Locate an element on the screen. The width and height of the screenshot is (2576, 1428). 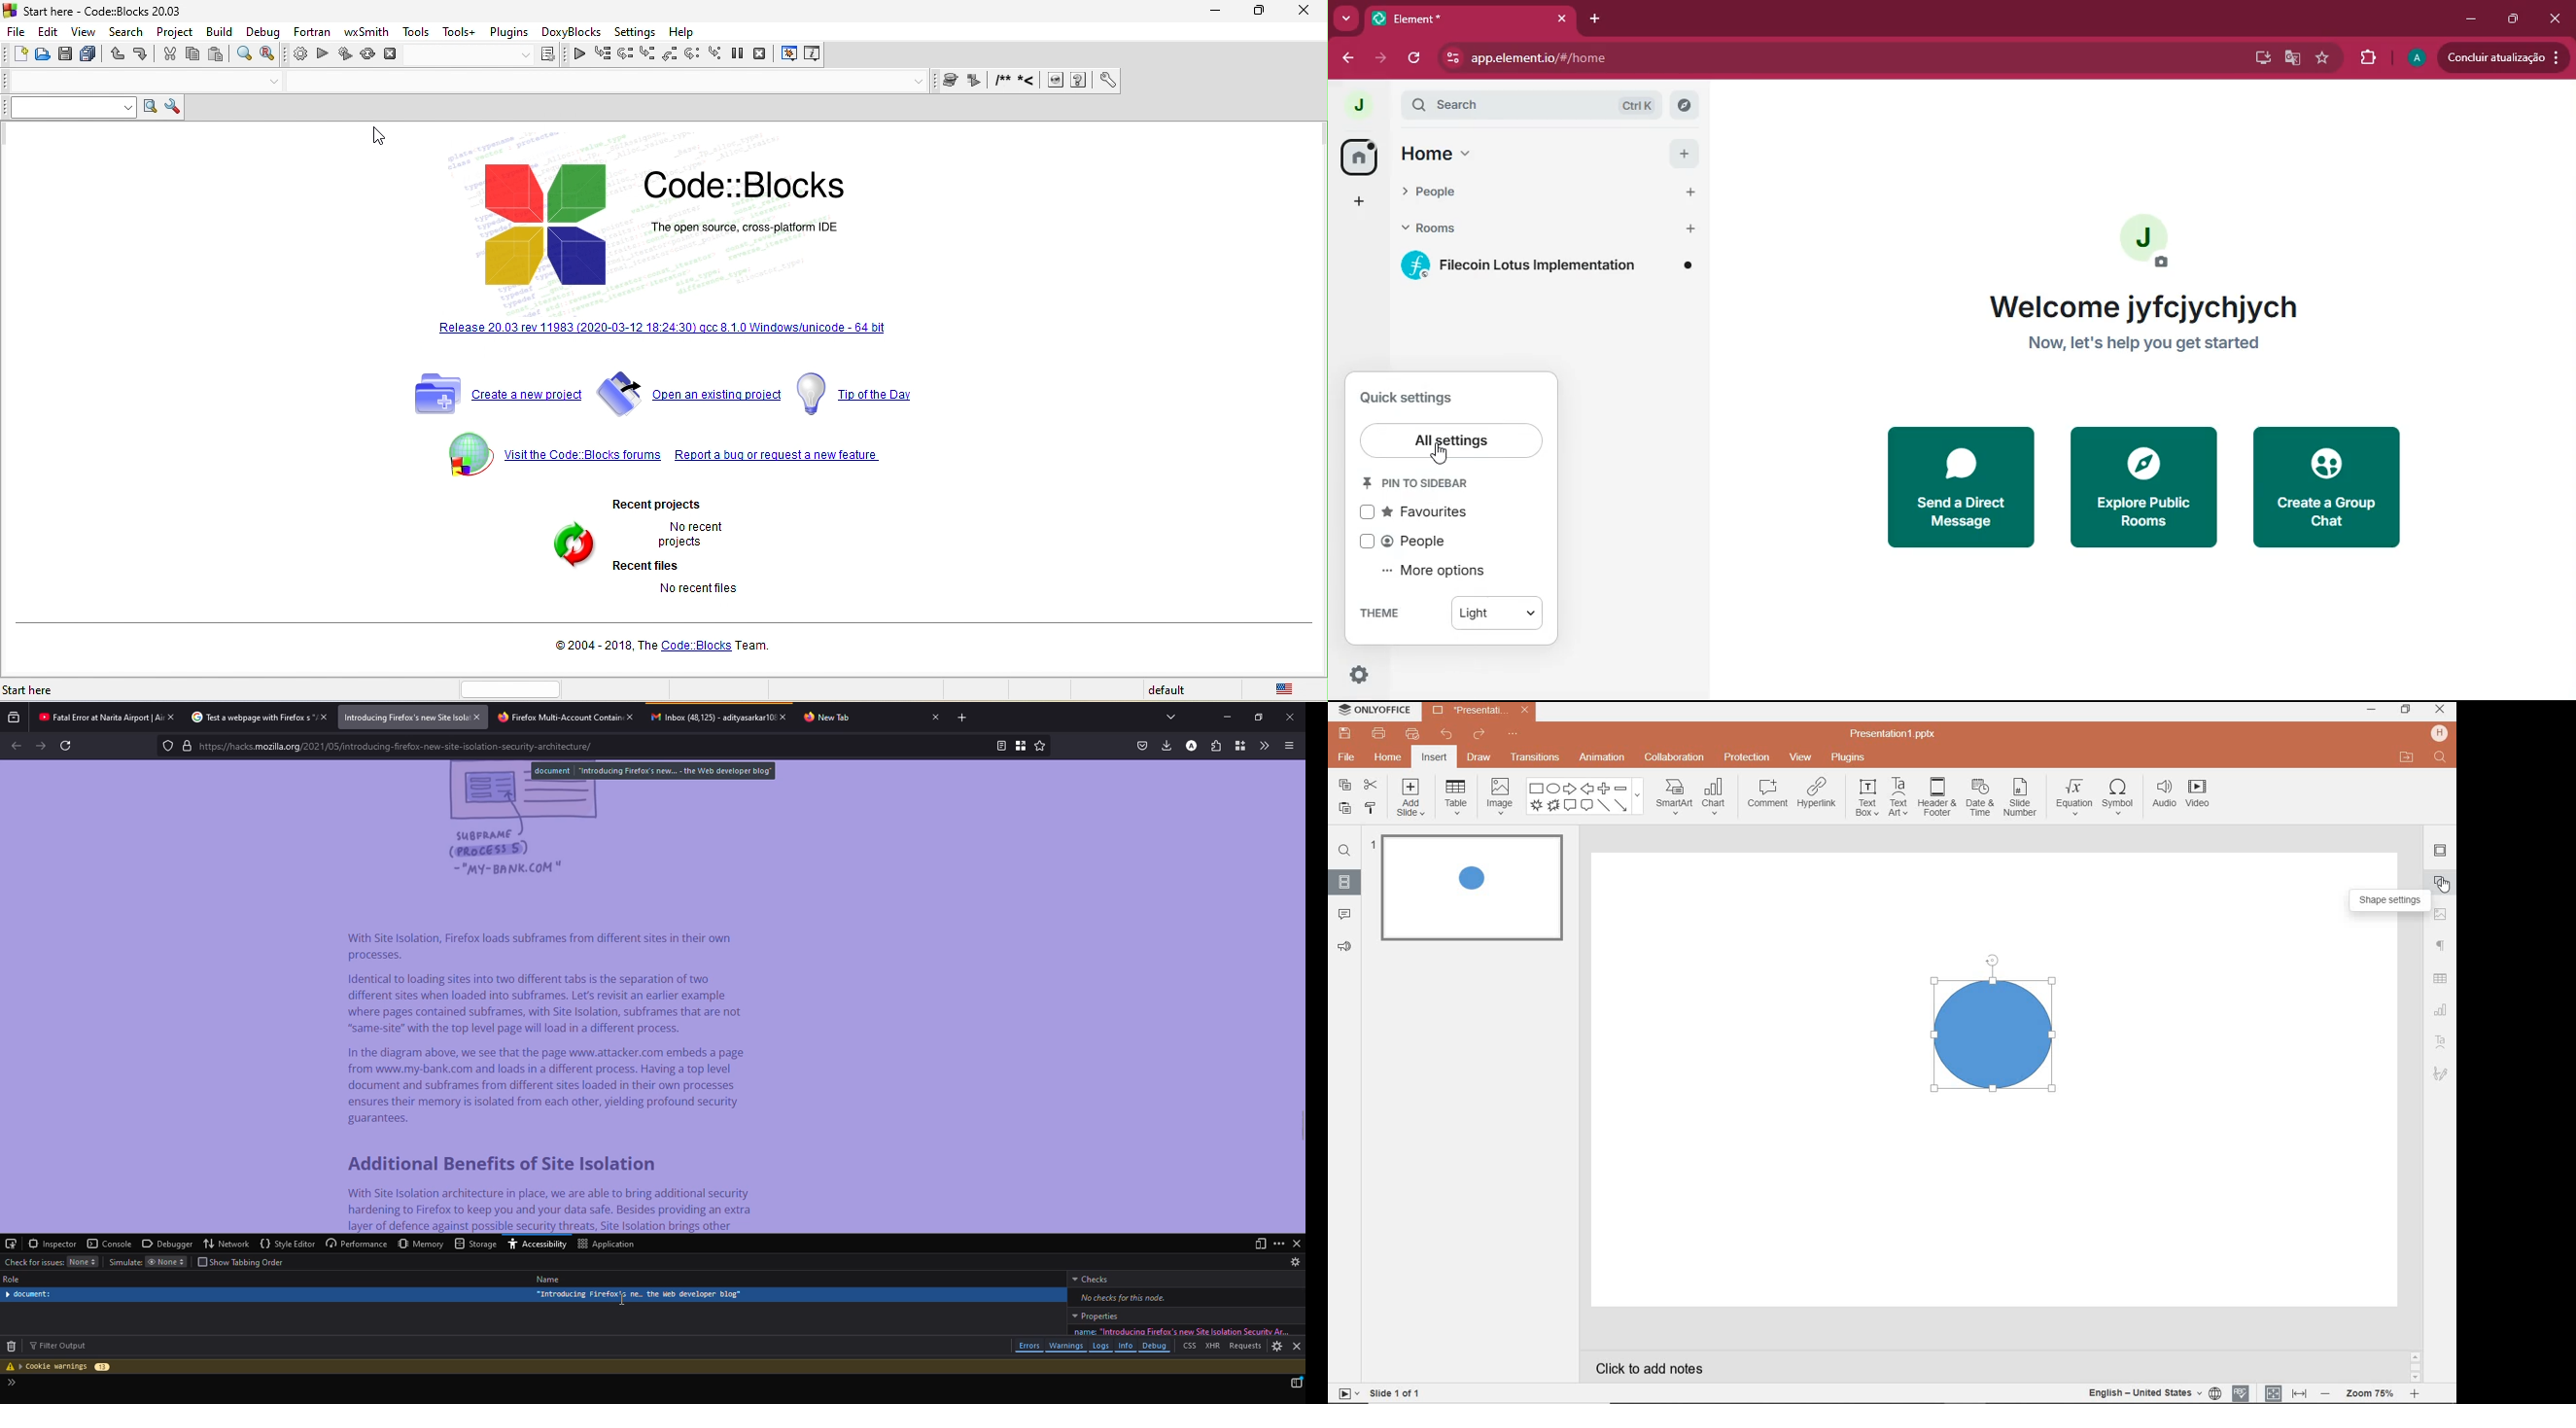
people is located at coordinates (1428, 193).